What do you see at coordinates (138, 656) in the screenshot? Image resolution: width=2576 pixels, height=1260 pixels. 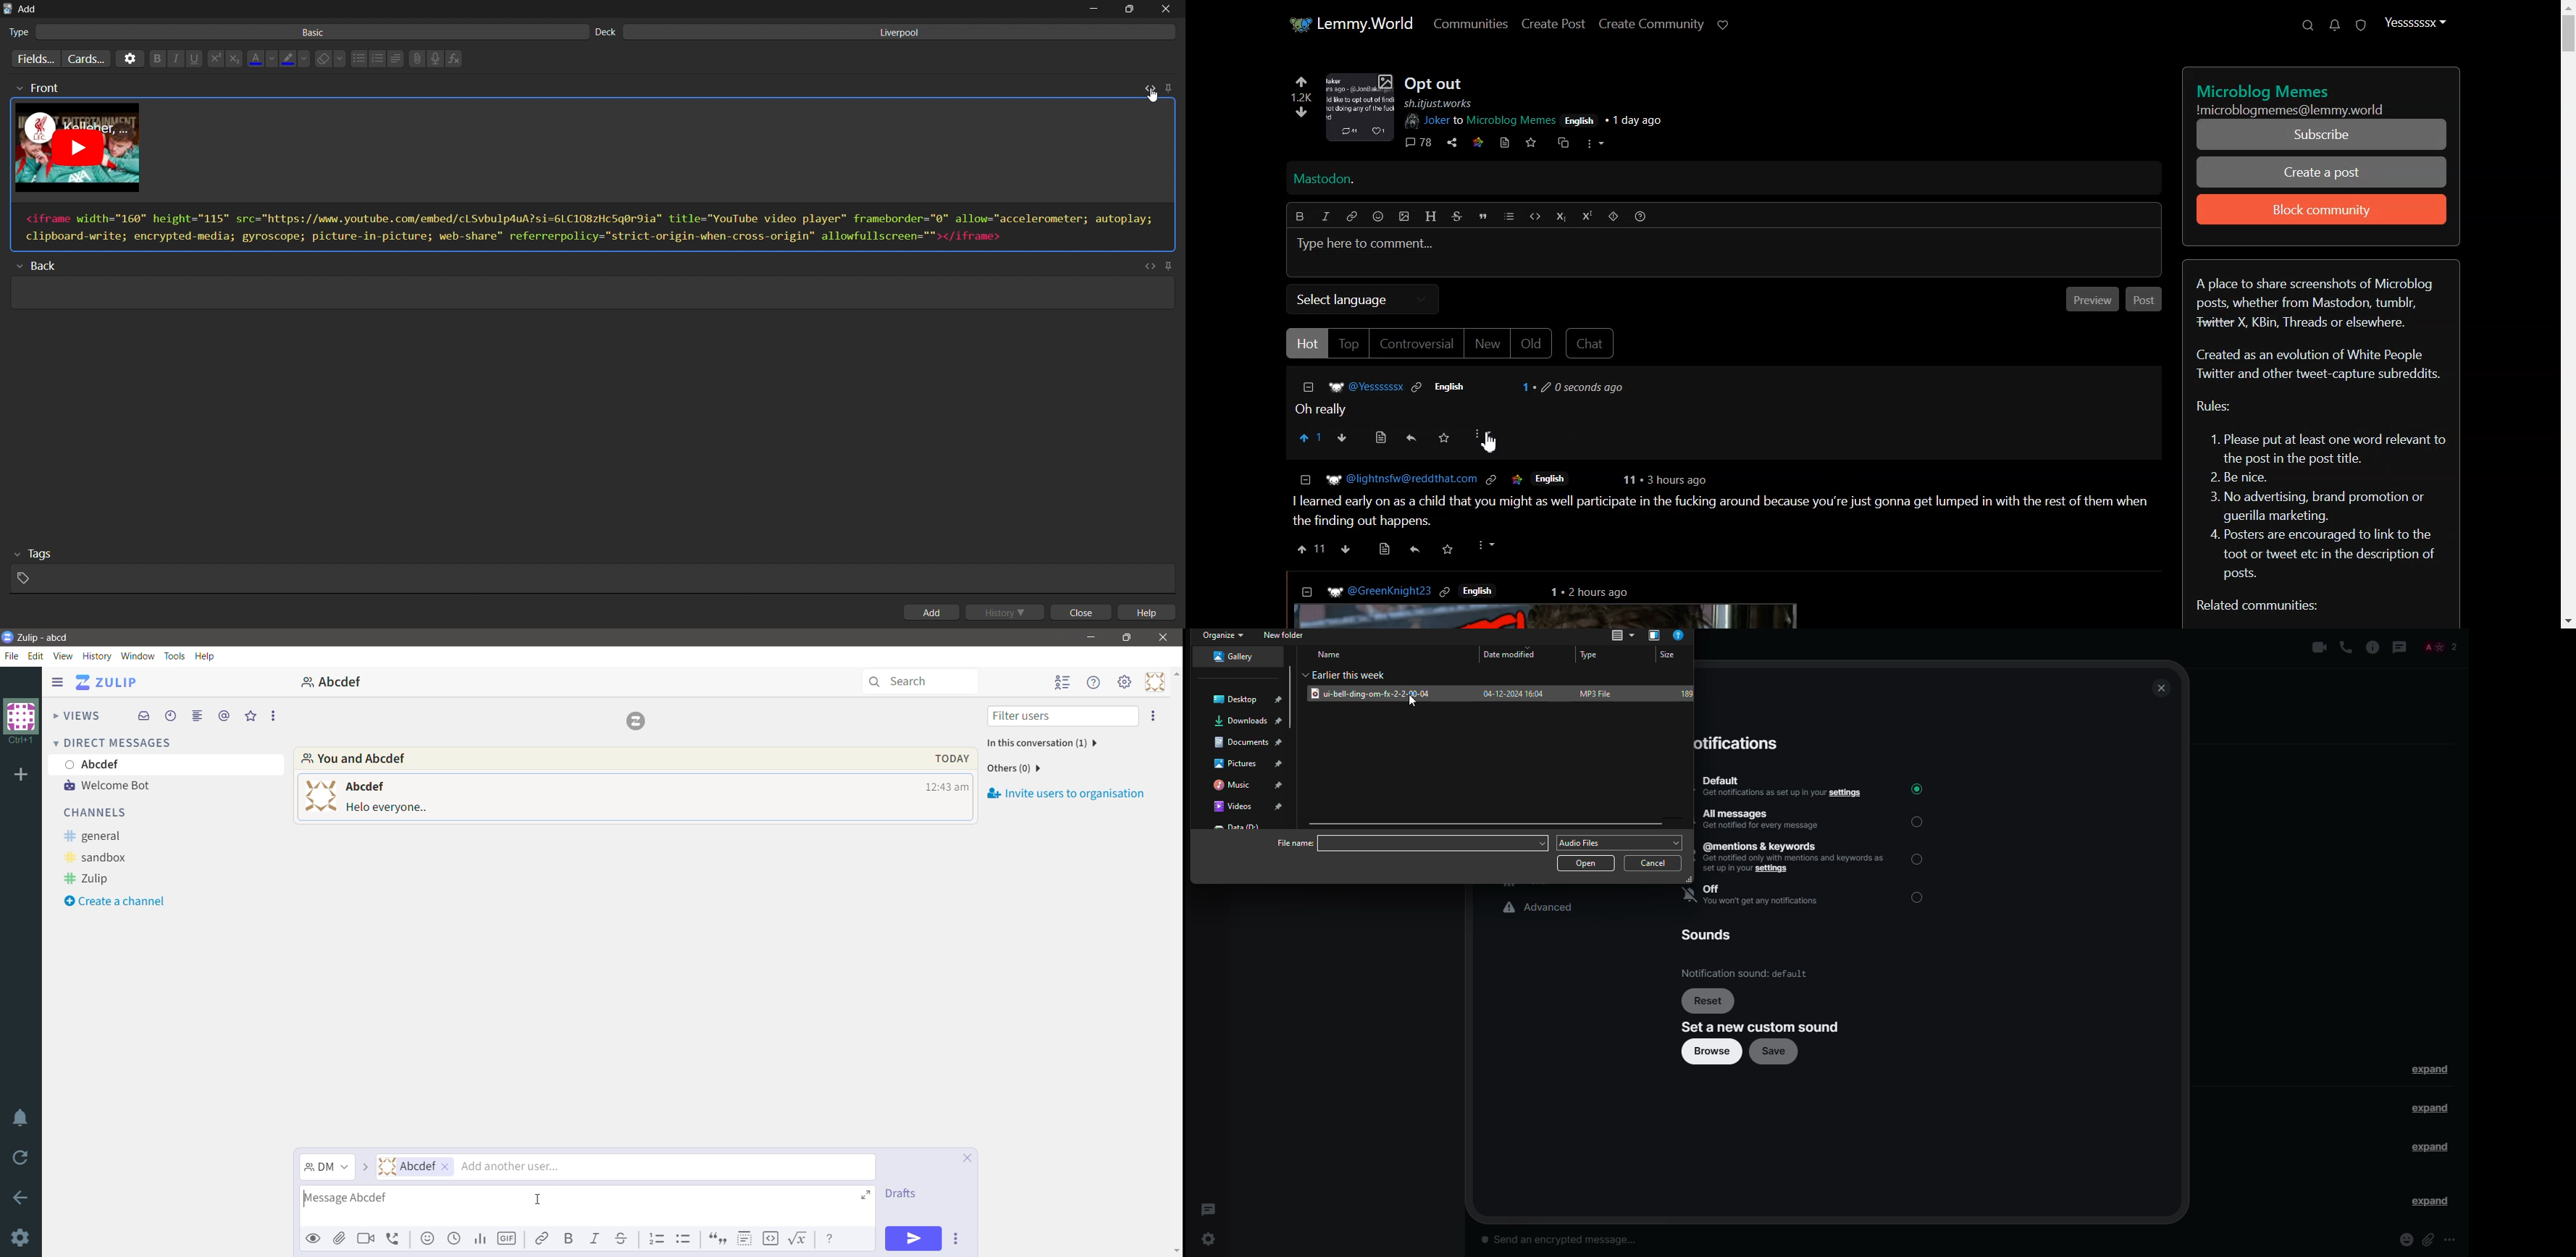 I see `Window` at bounding box center [138, 656].